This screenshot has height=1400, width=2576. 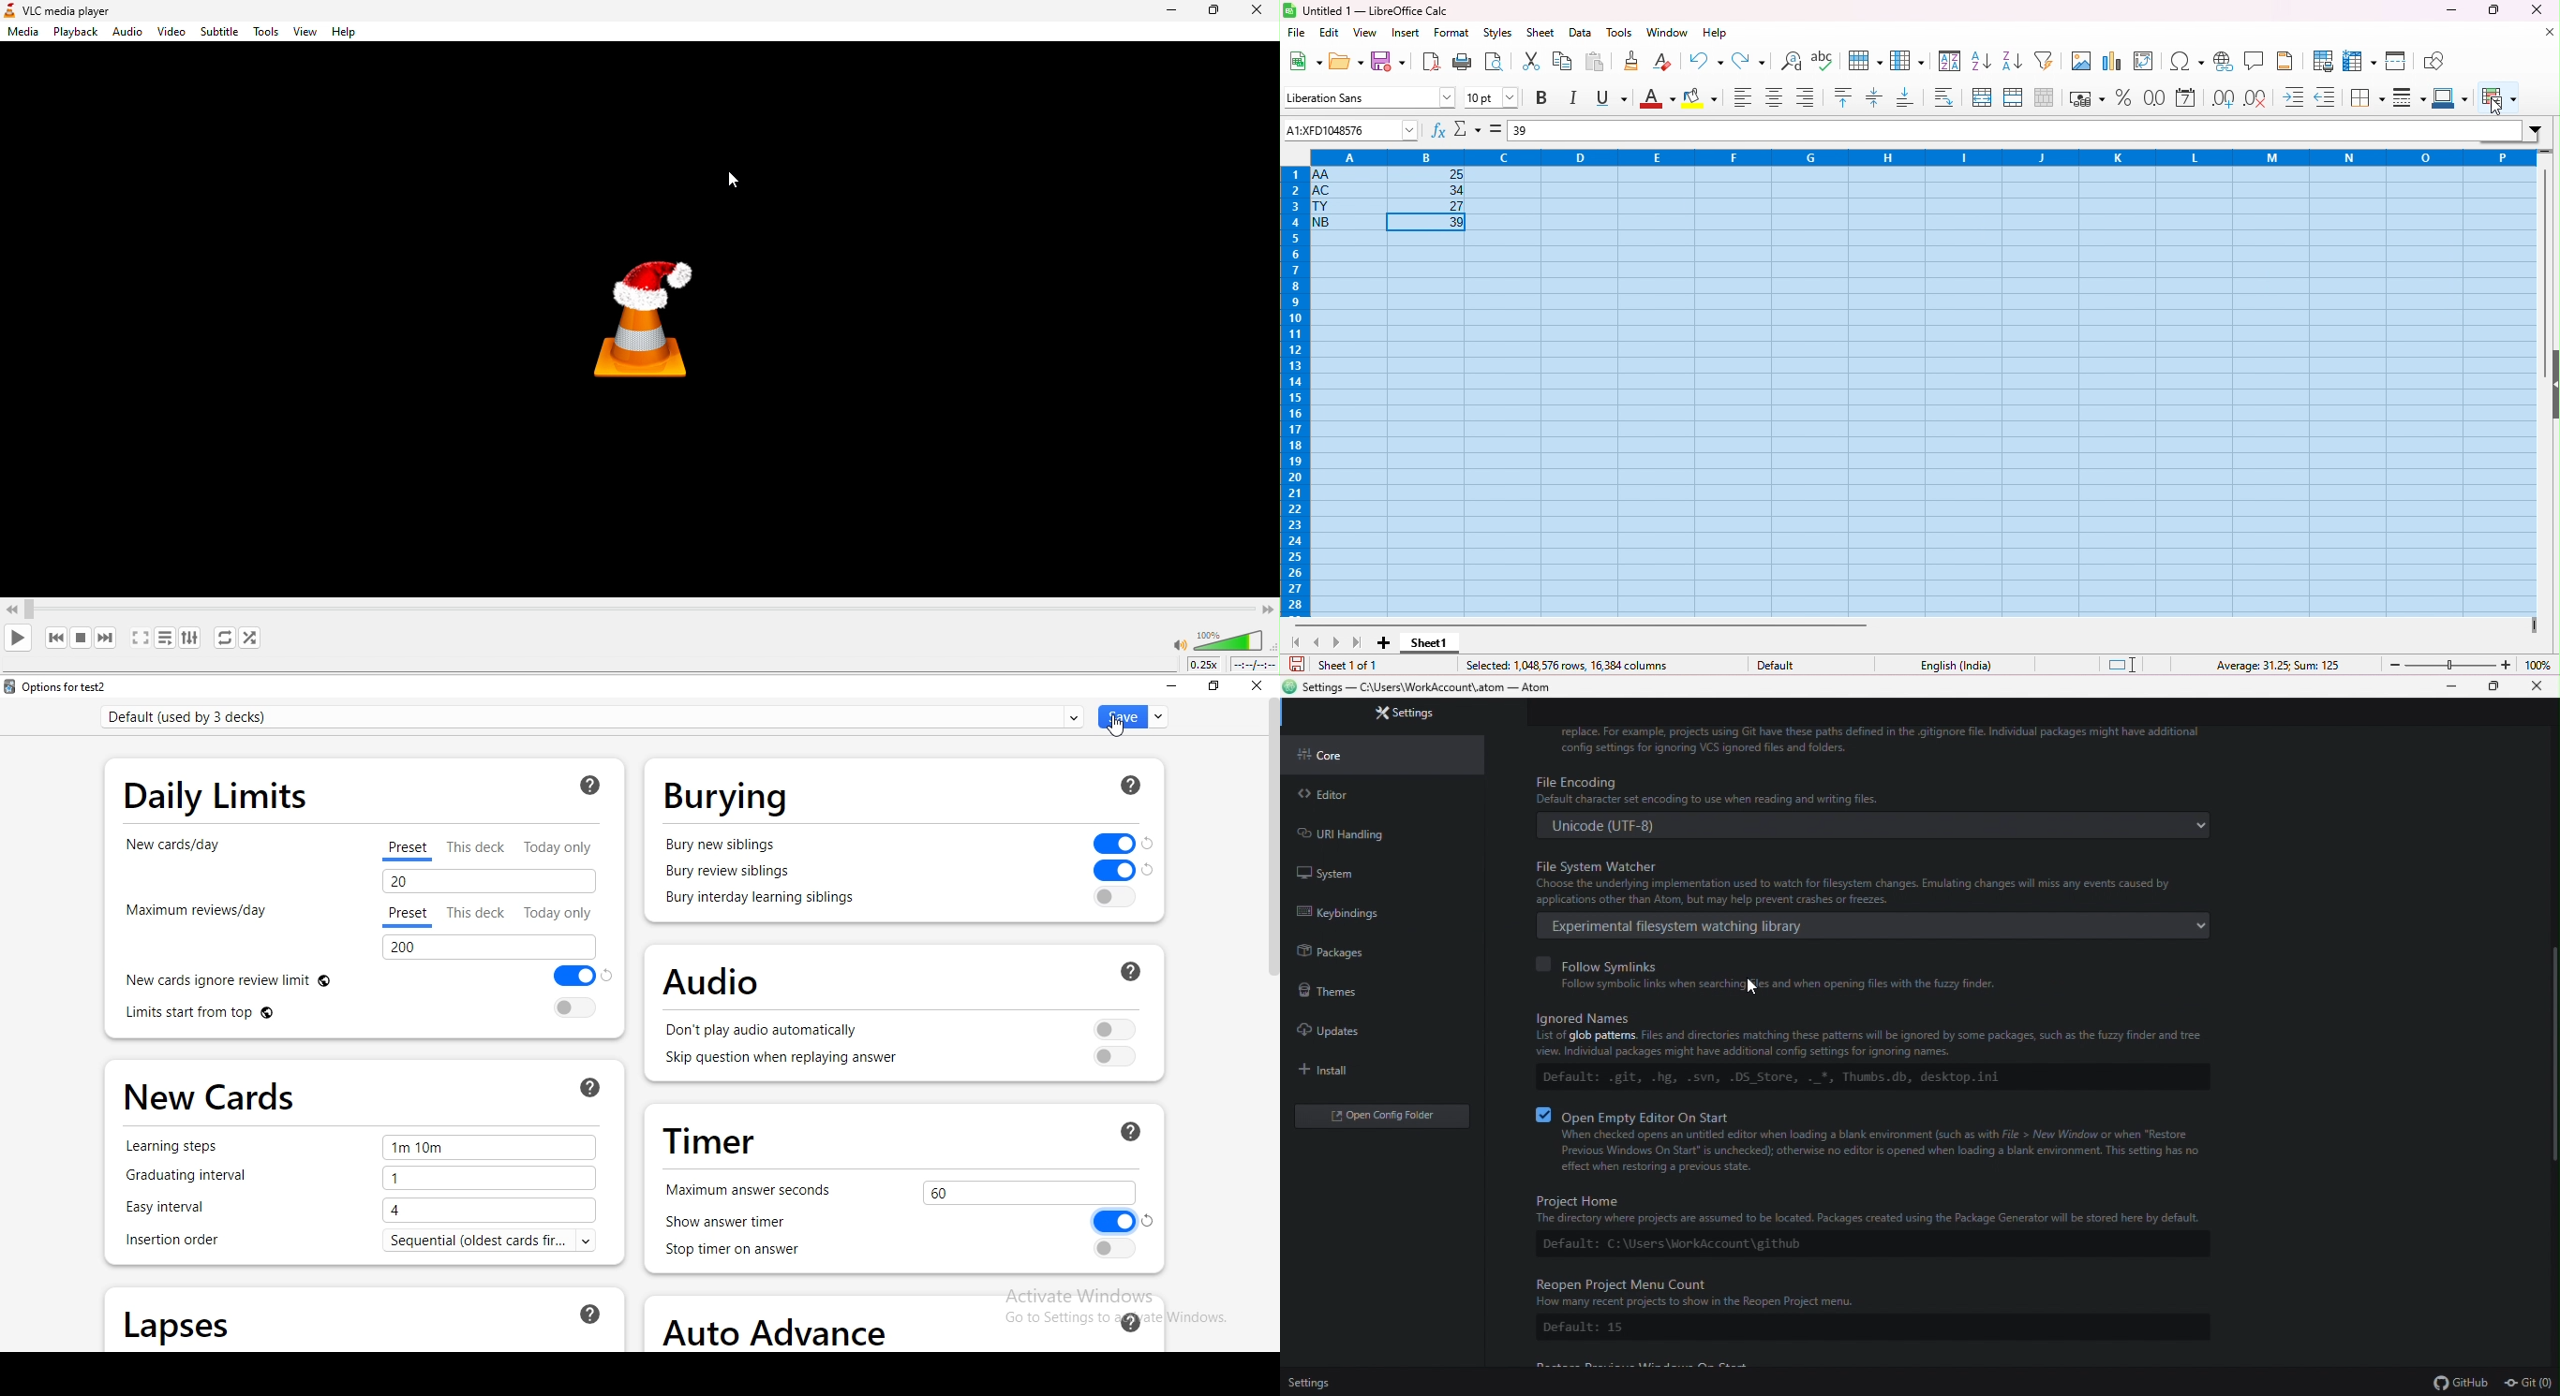 What do you see at coordinates (219, 33) in the screenshot?
I see `subtitle` at bounding box center [219, 33].